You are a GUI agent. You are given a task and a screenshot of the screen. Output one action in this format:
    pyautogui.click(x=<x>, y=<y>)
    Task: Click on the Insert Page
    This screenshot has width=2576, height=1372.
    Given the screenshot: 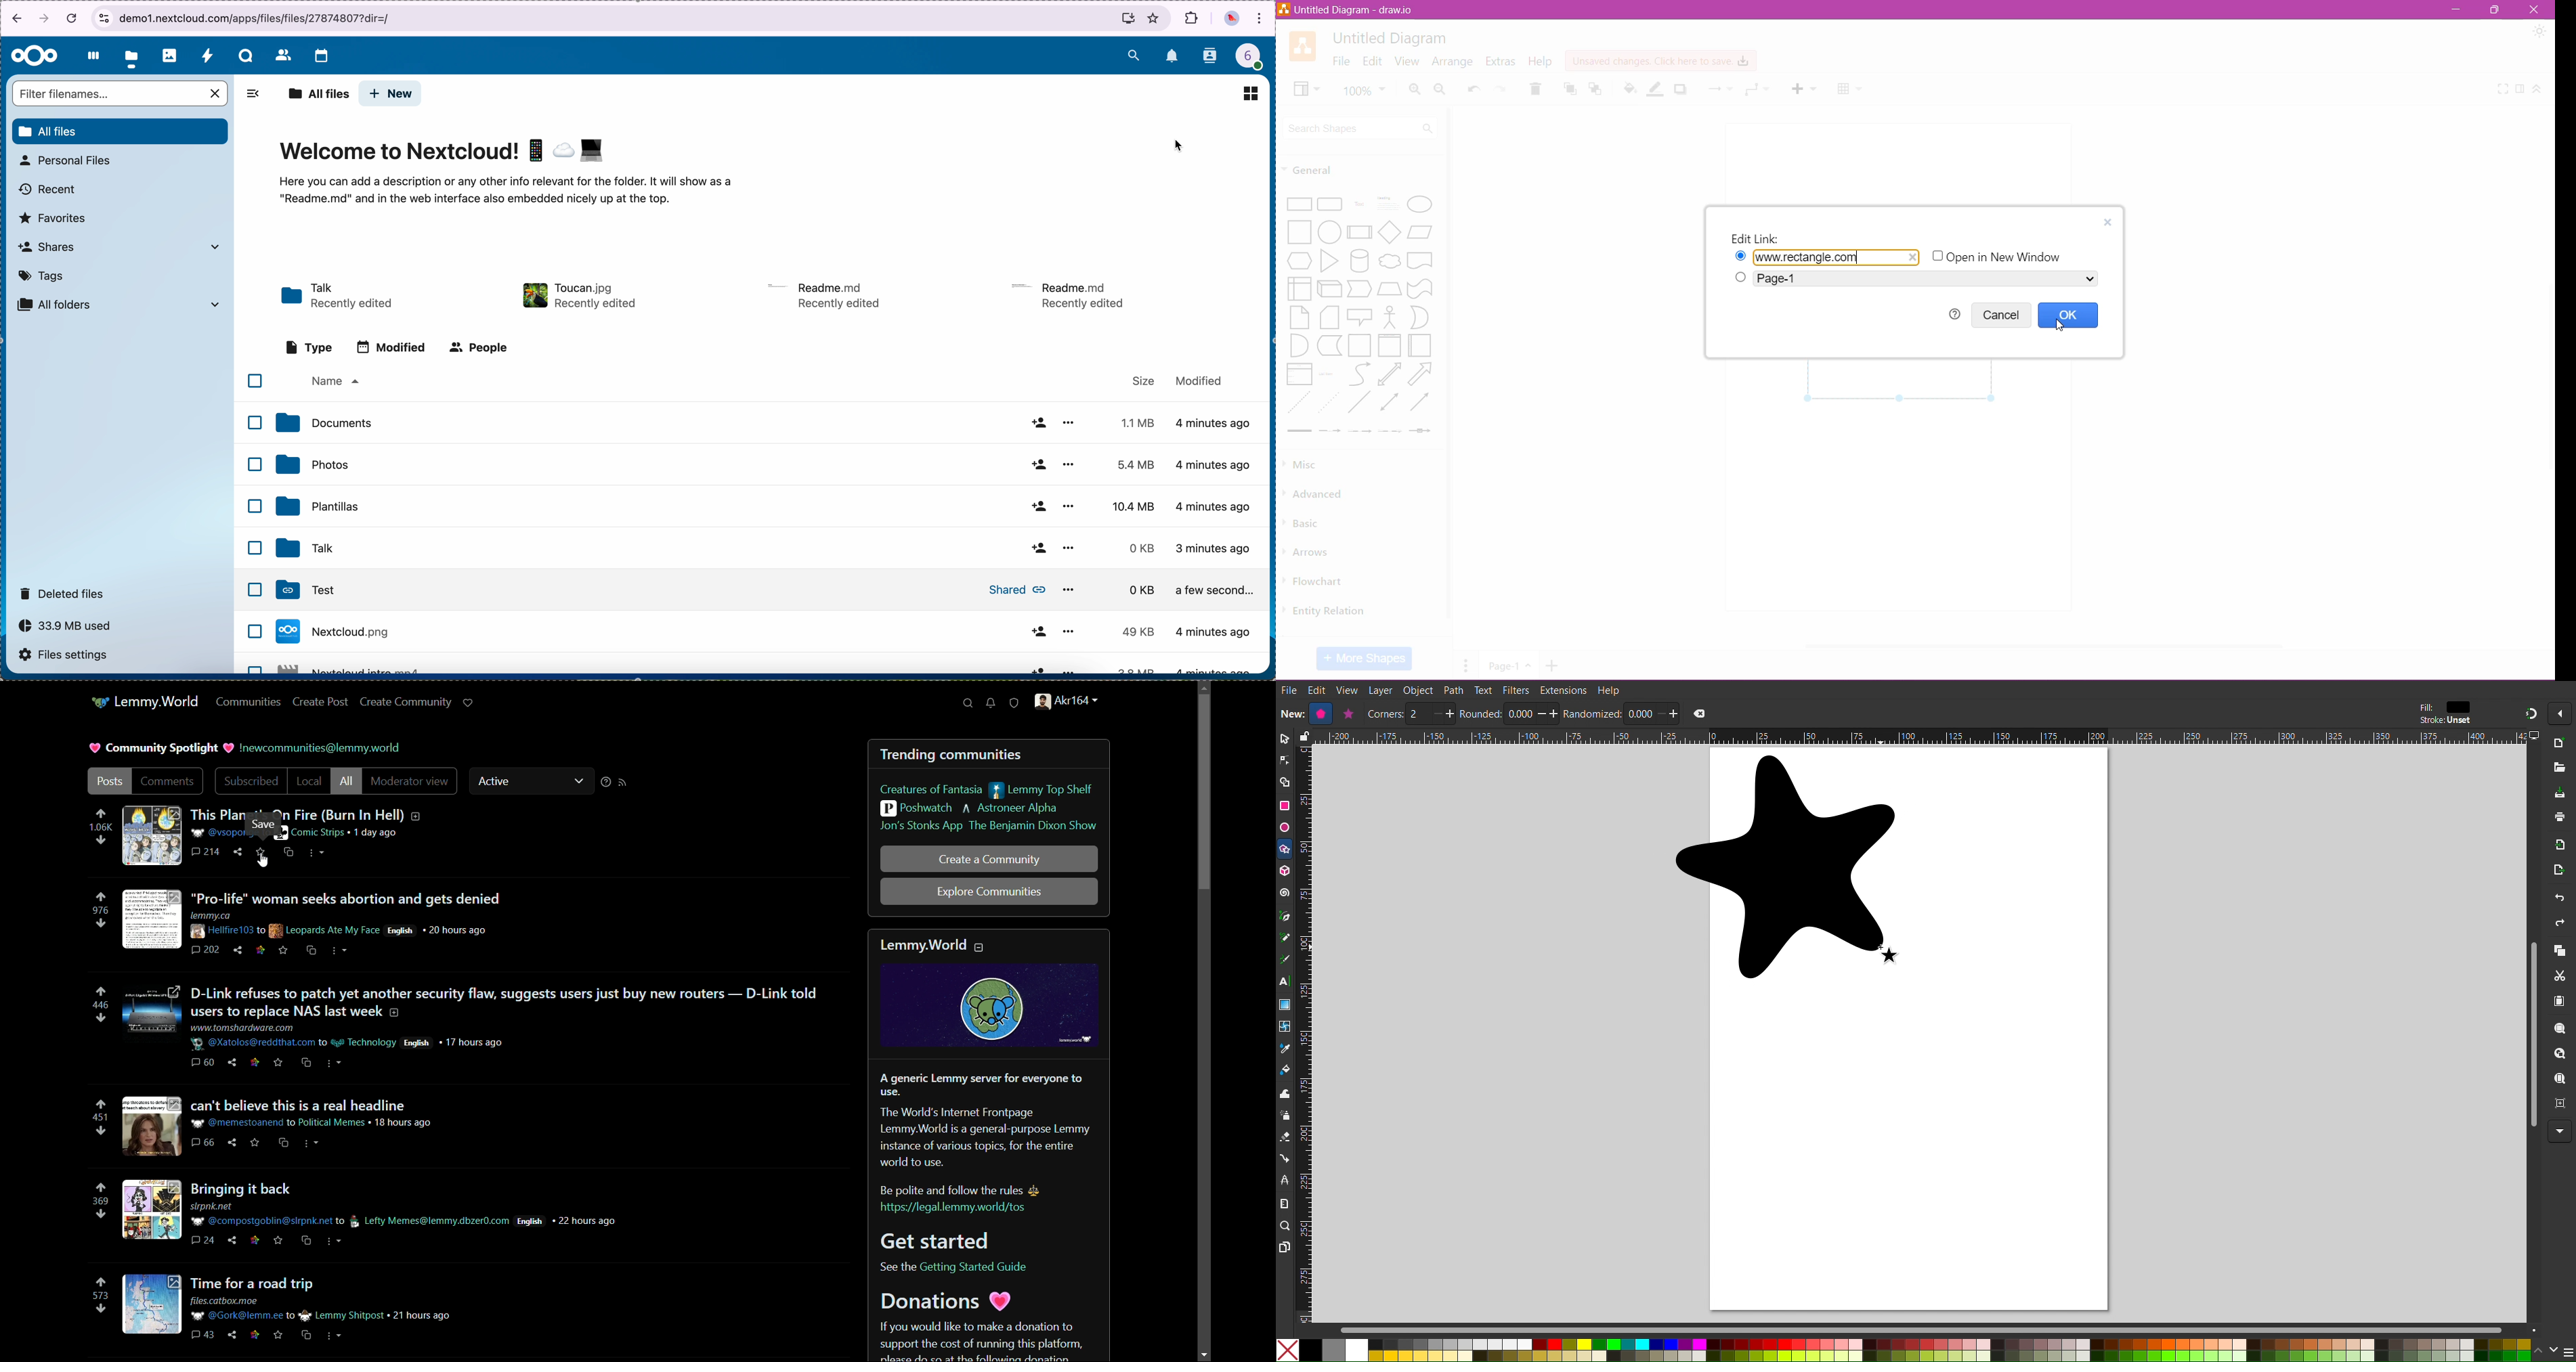 What is the action you would take?
    pyautogui.click(x=1554, y=666)
    